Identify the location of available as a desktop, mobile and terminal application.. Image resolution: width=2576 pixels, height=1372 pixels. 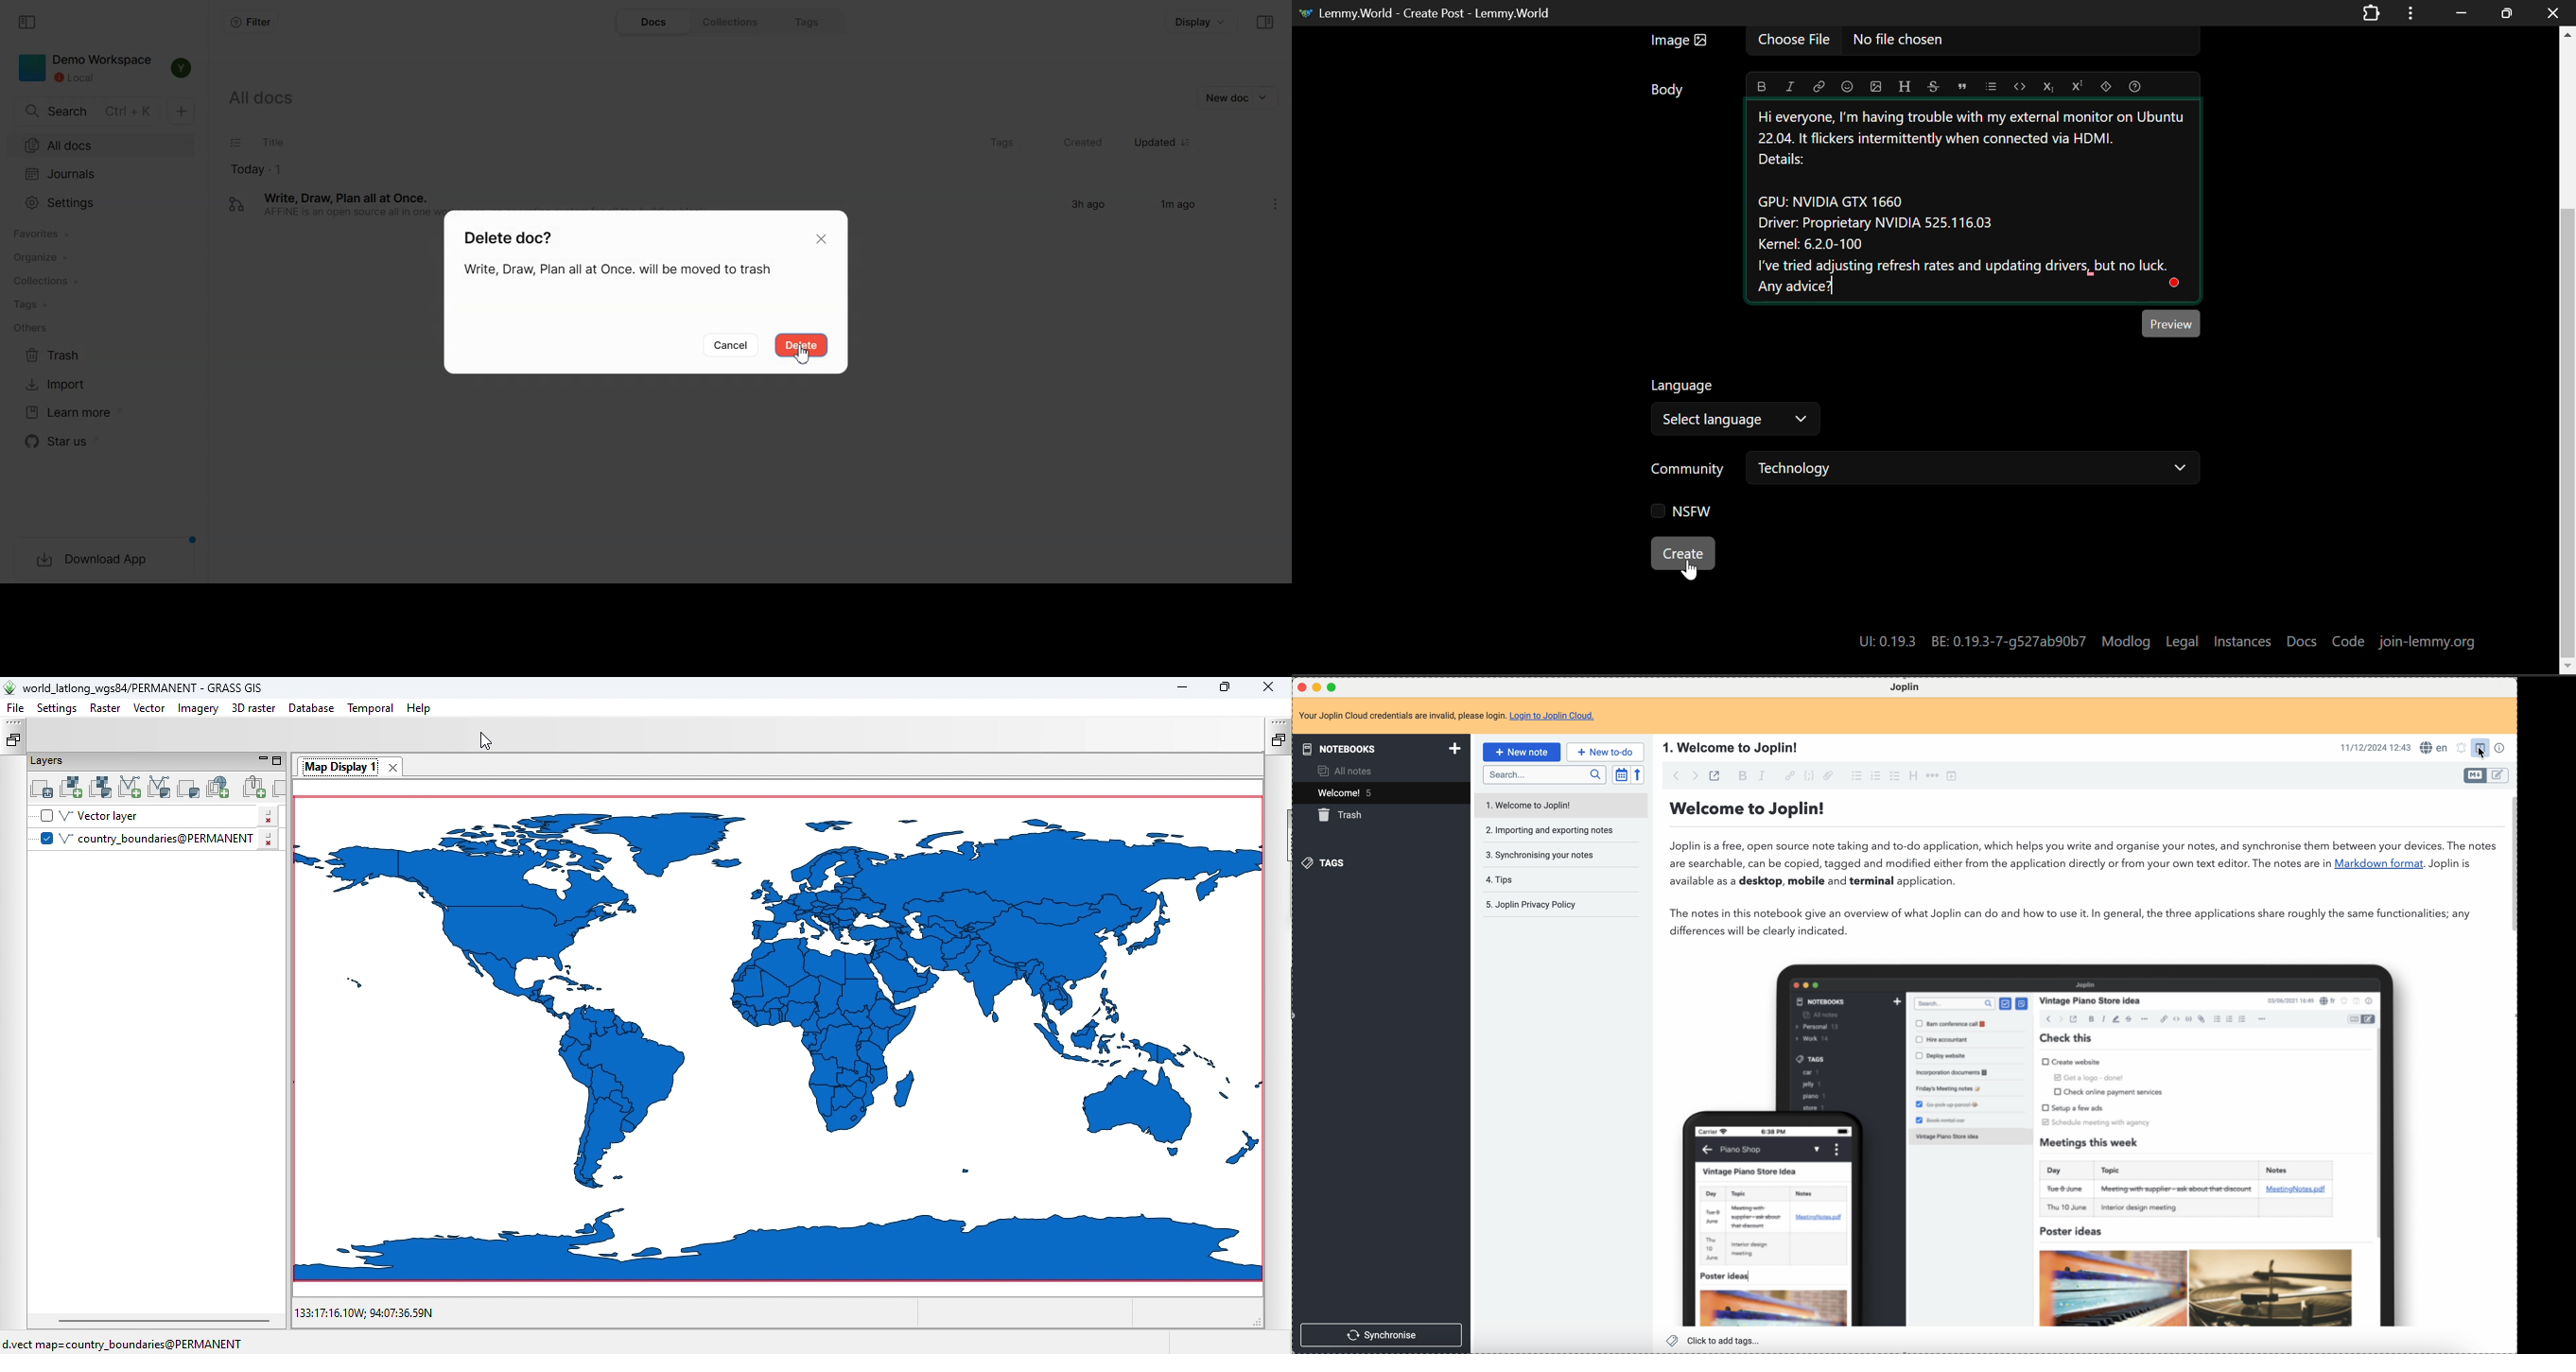
(1819, 882).